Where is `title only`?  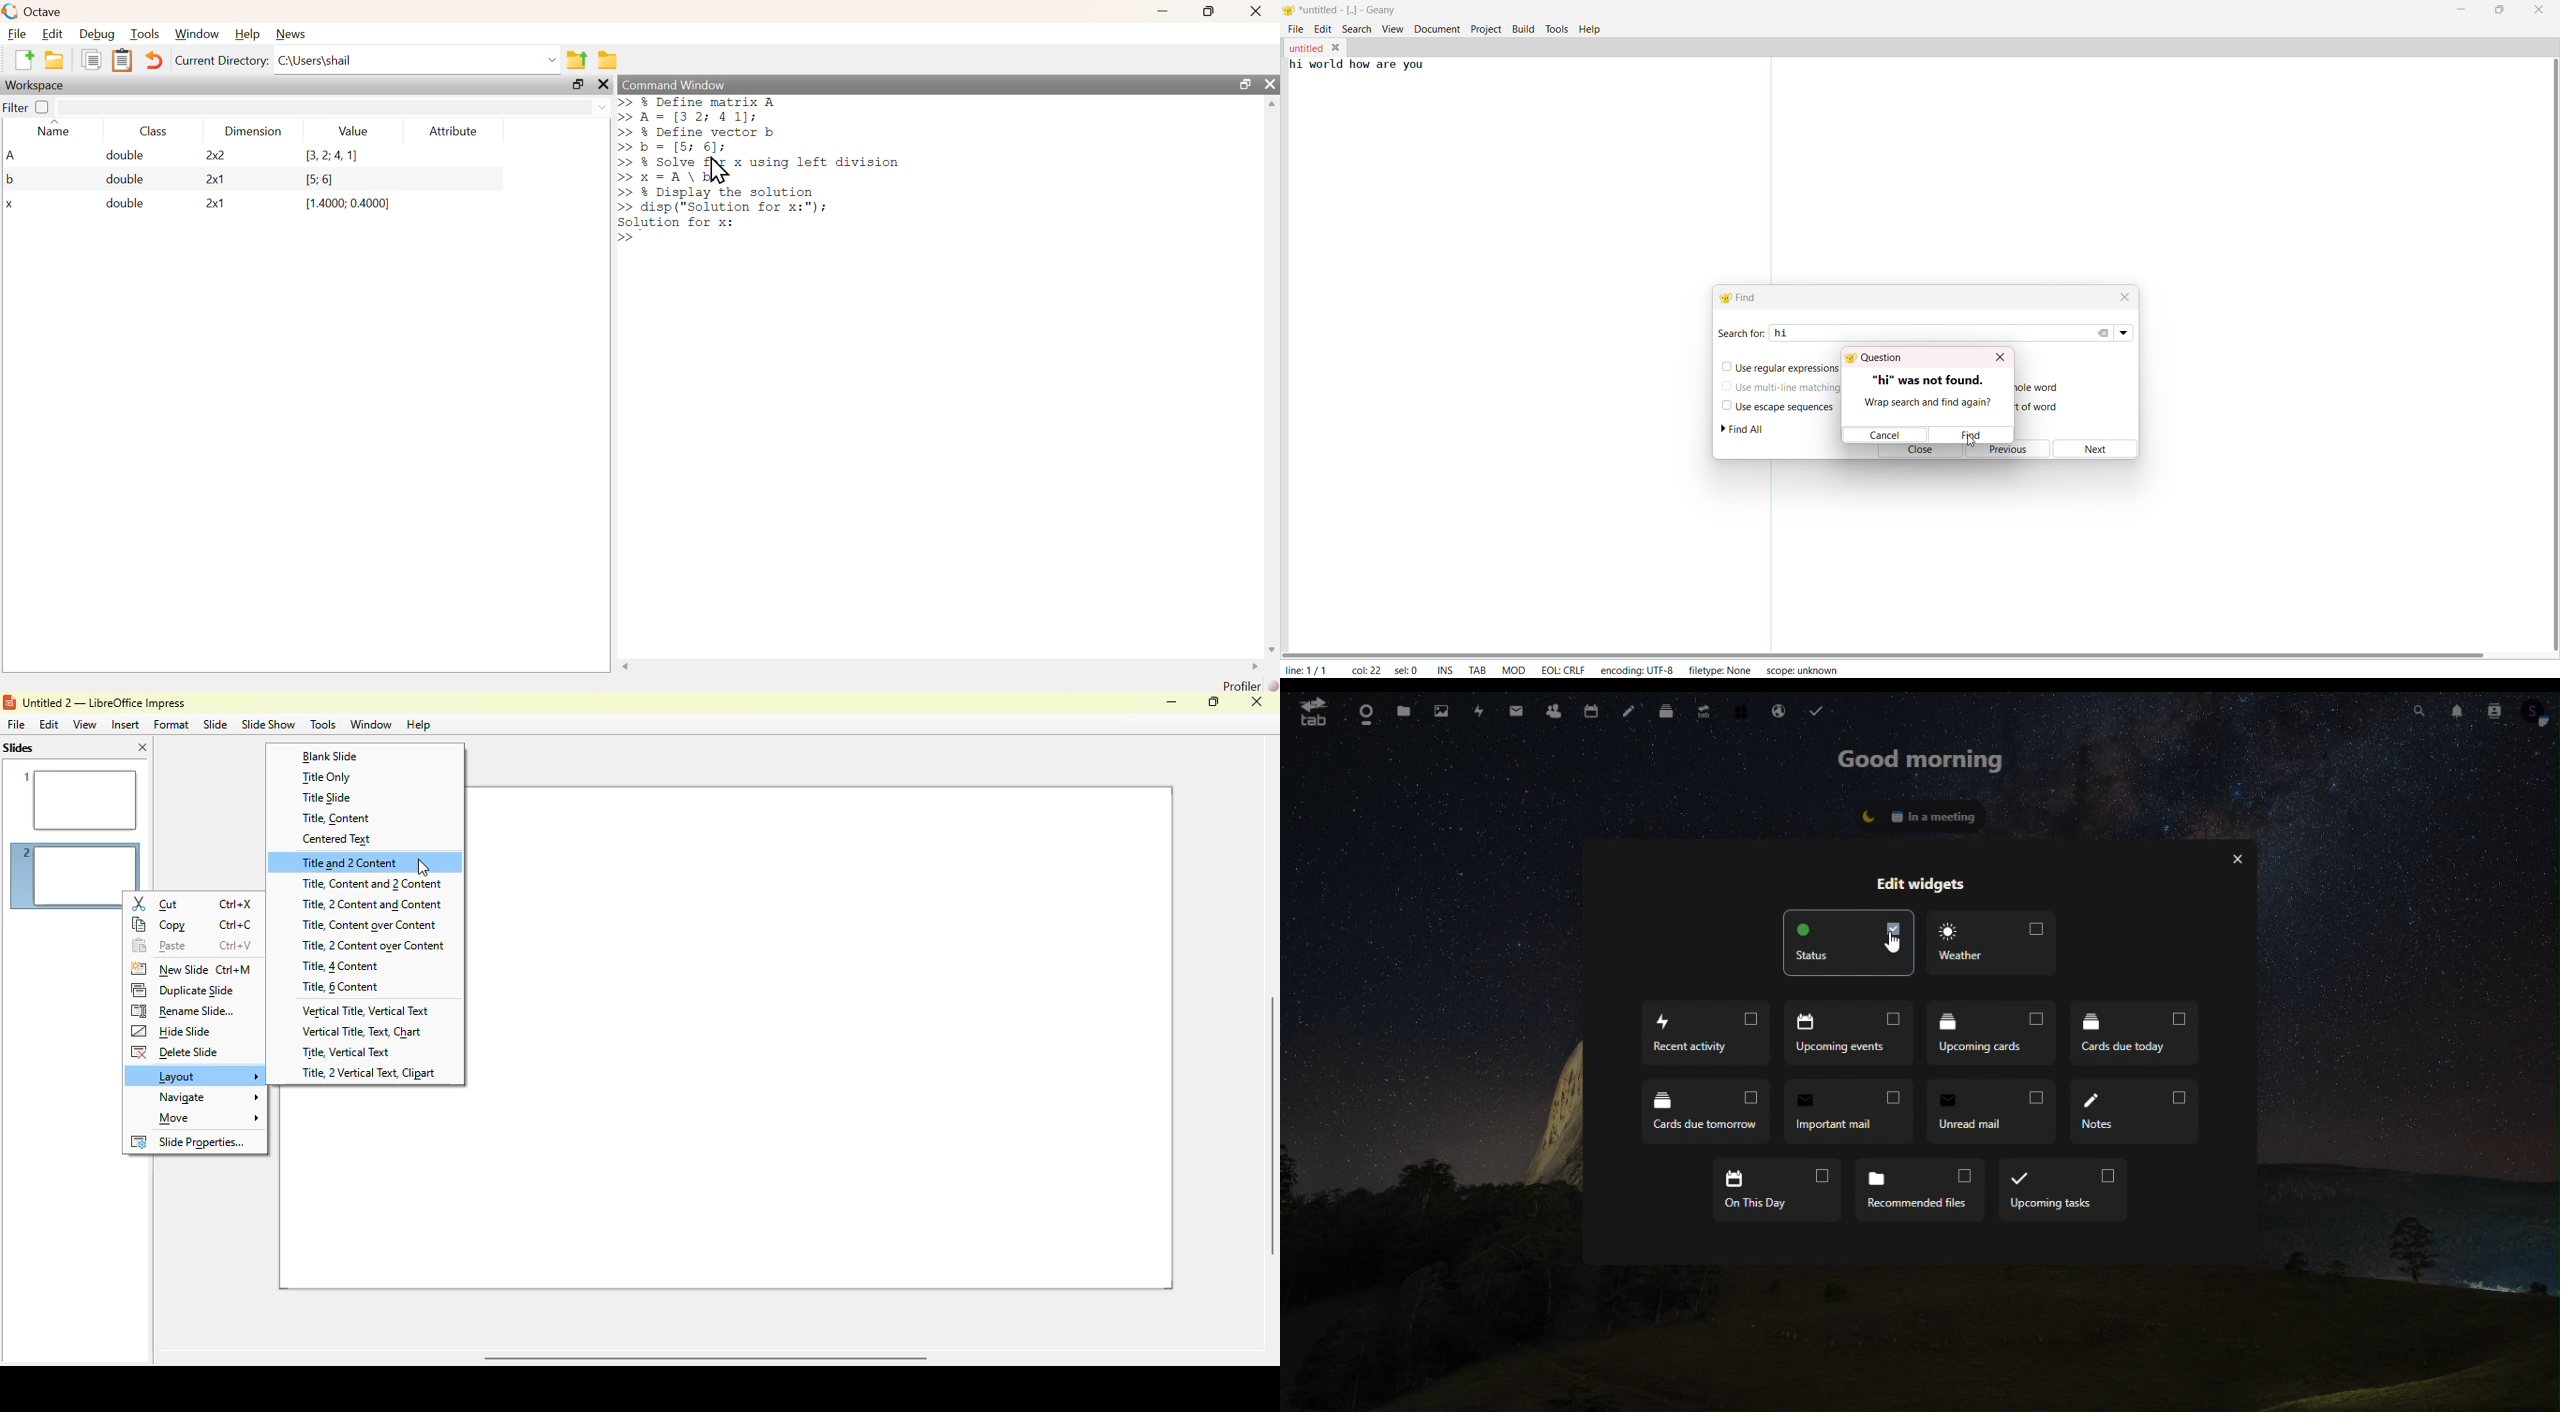 title only is located at coordinates (327, 778).